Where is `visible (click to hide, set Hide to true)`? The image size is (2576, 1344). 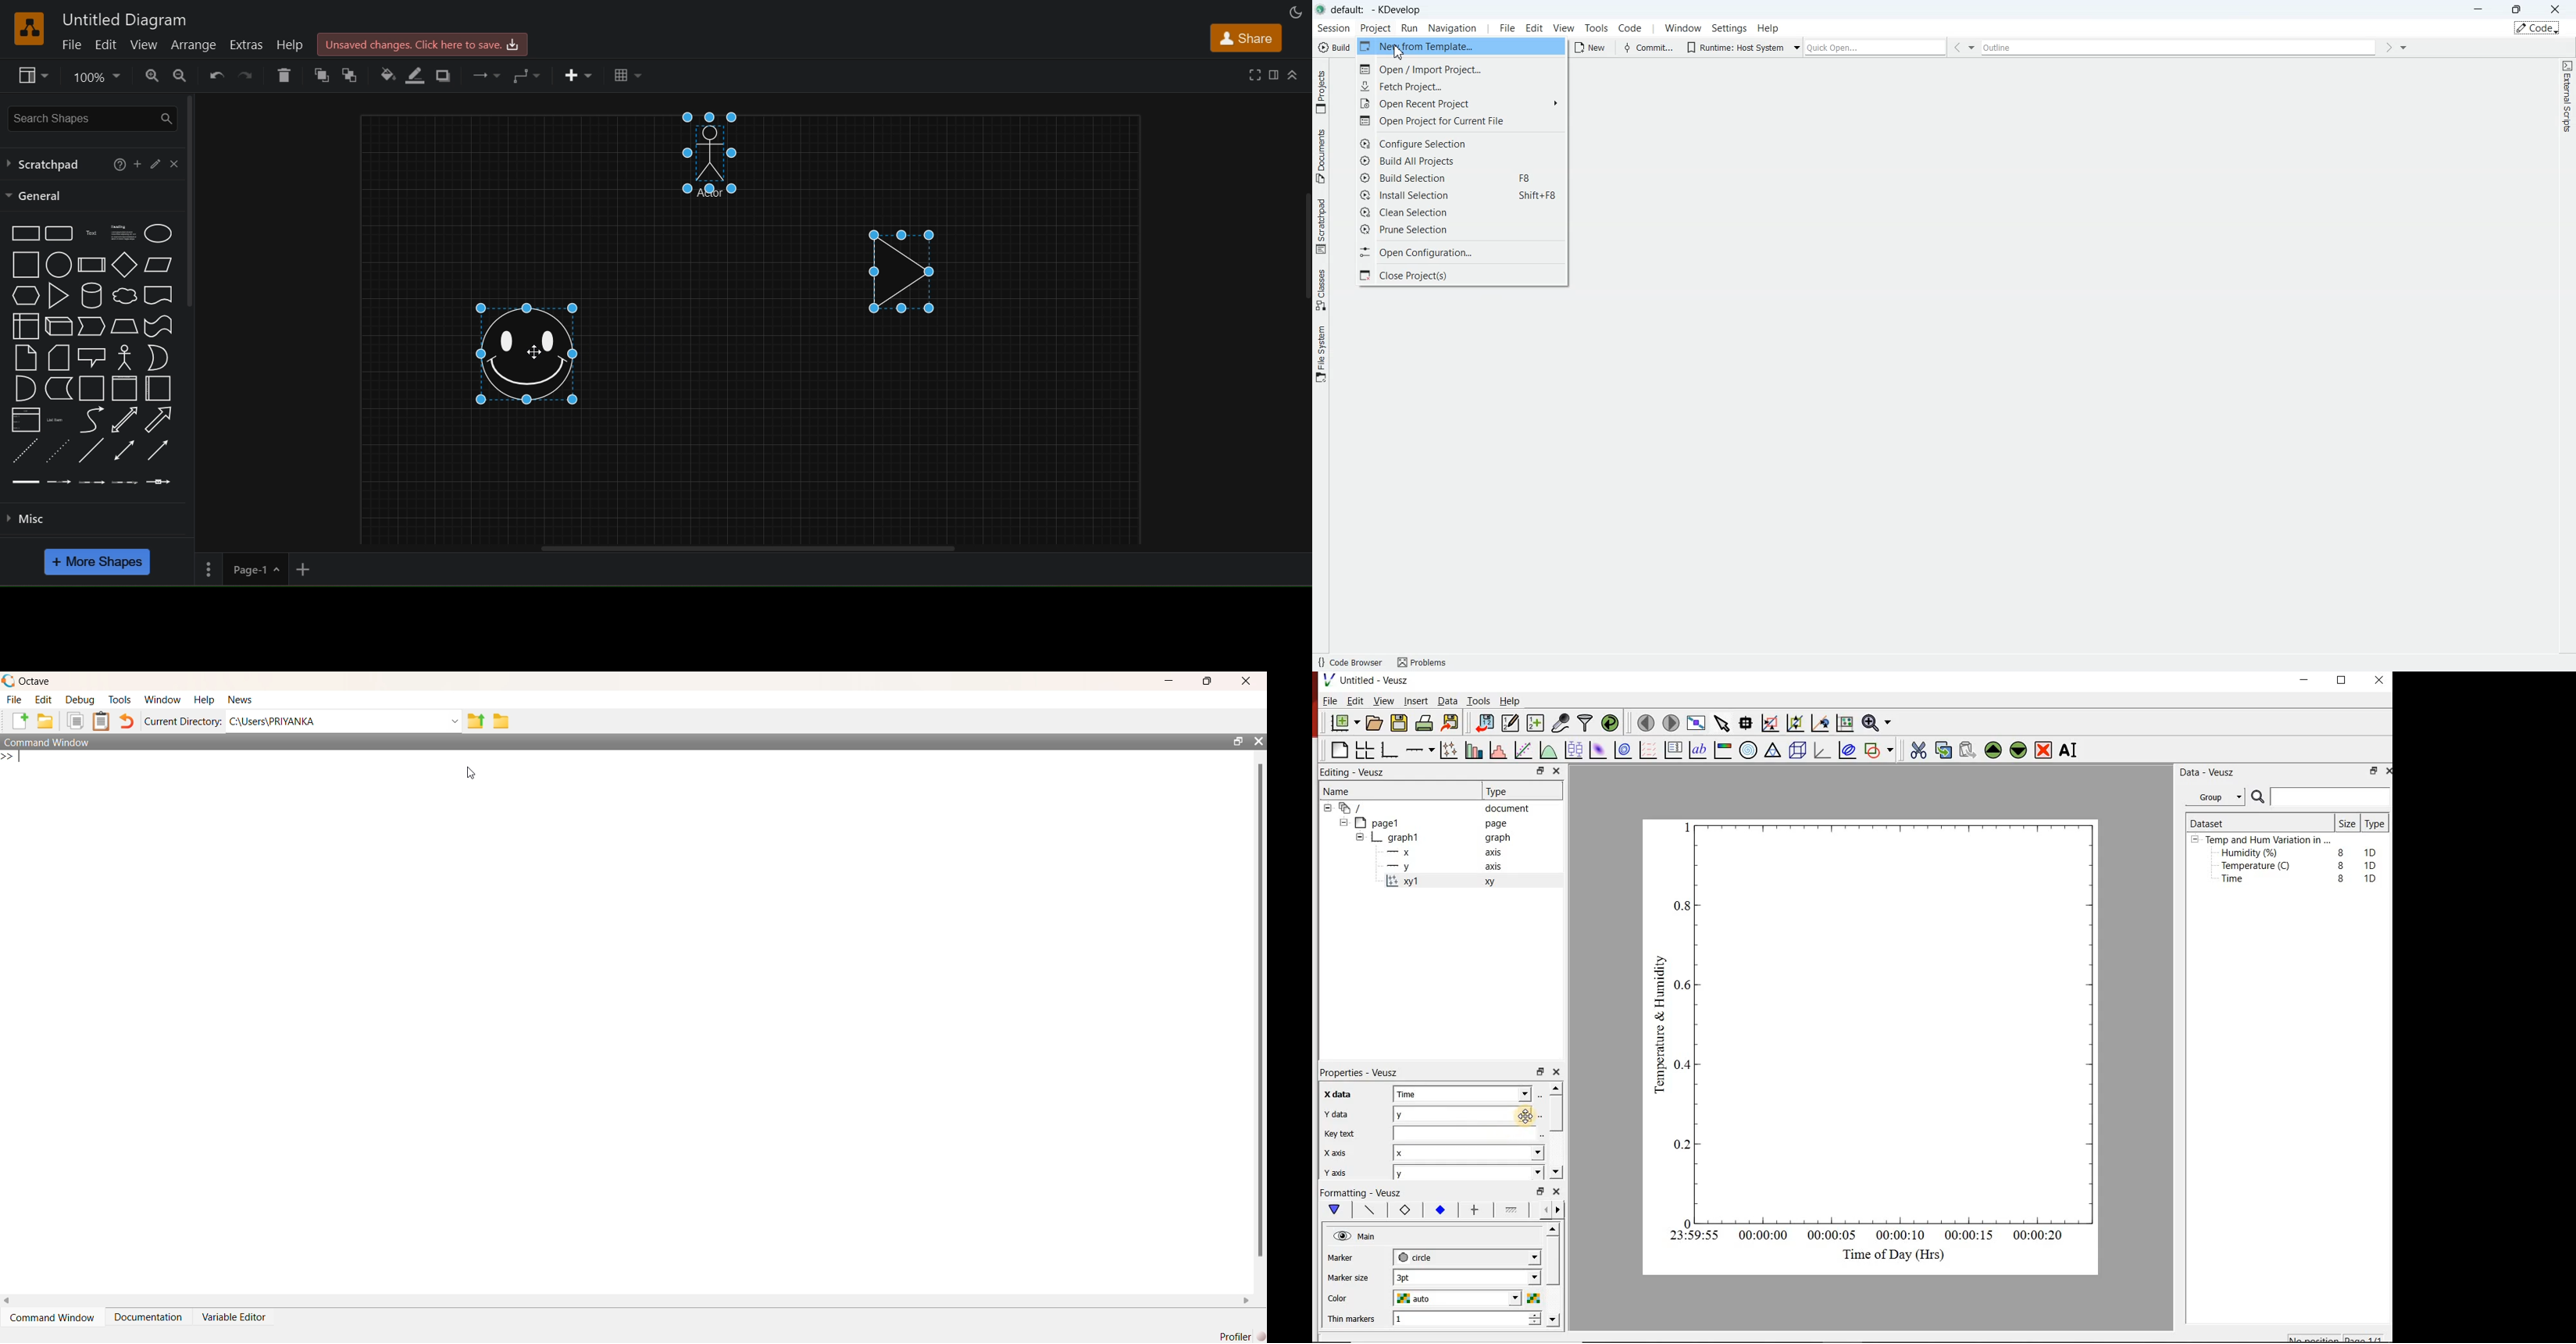
visible (click to hide, set Hide to true) is located at coordinates (1341, 1237).